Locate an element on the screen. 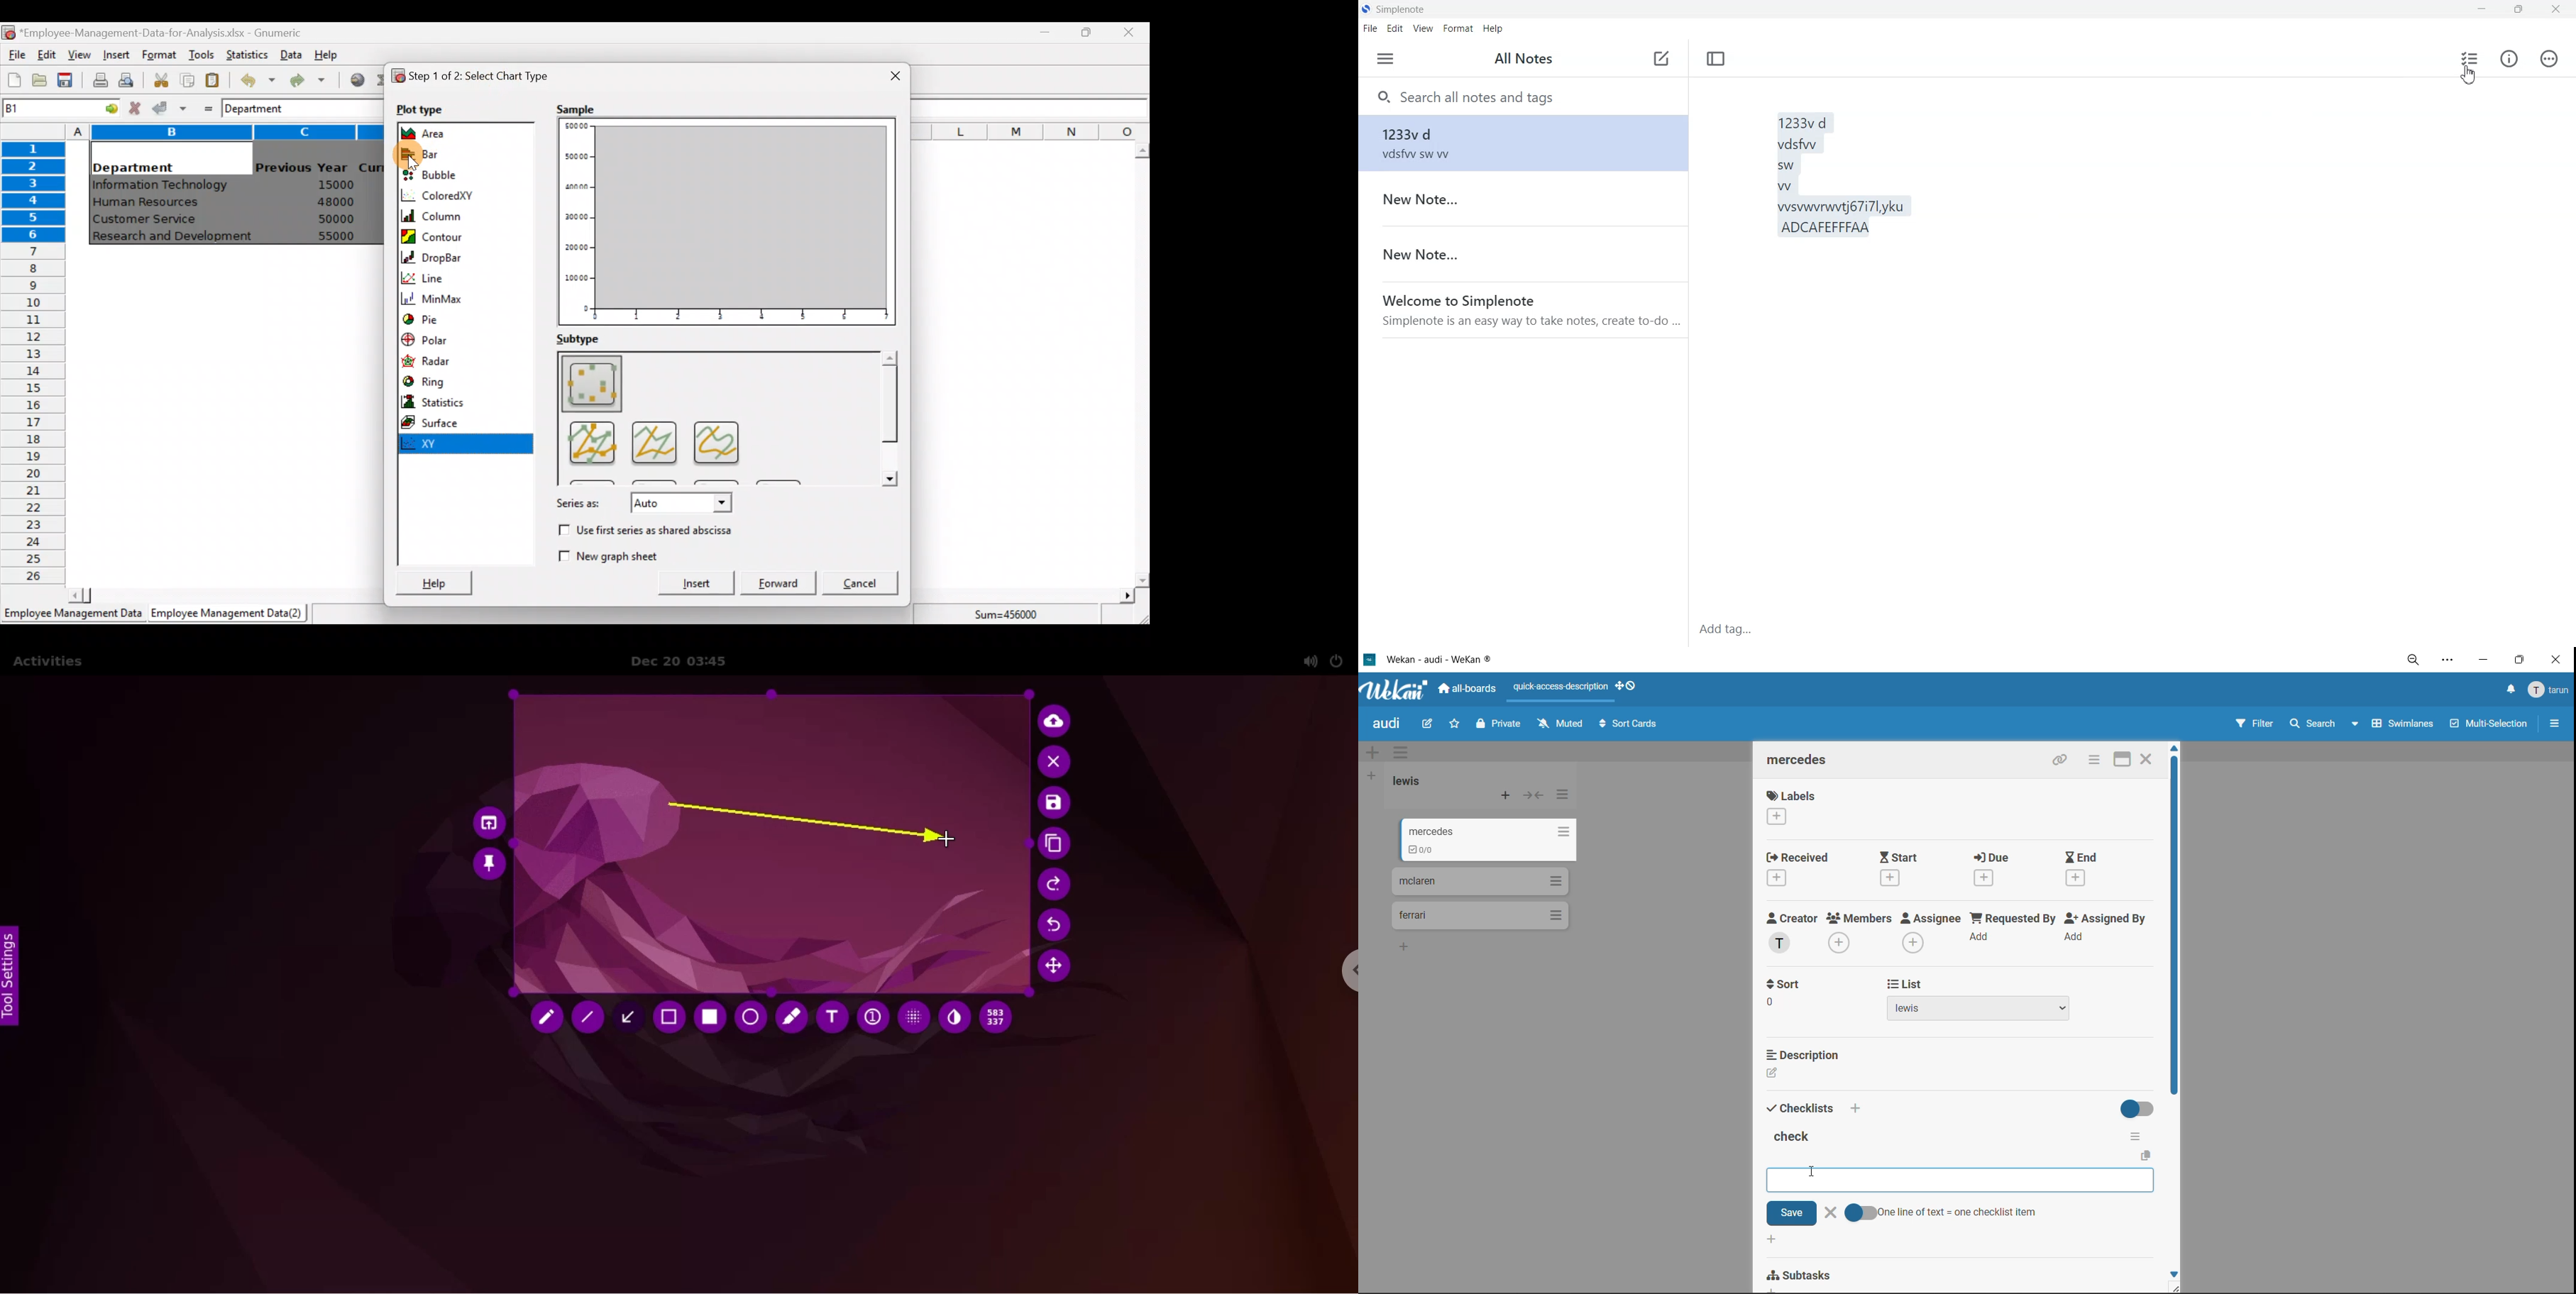 This screenshot has height=1316, width=2576. Close is located at coordinates (889, 78).